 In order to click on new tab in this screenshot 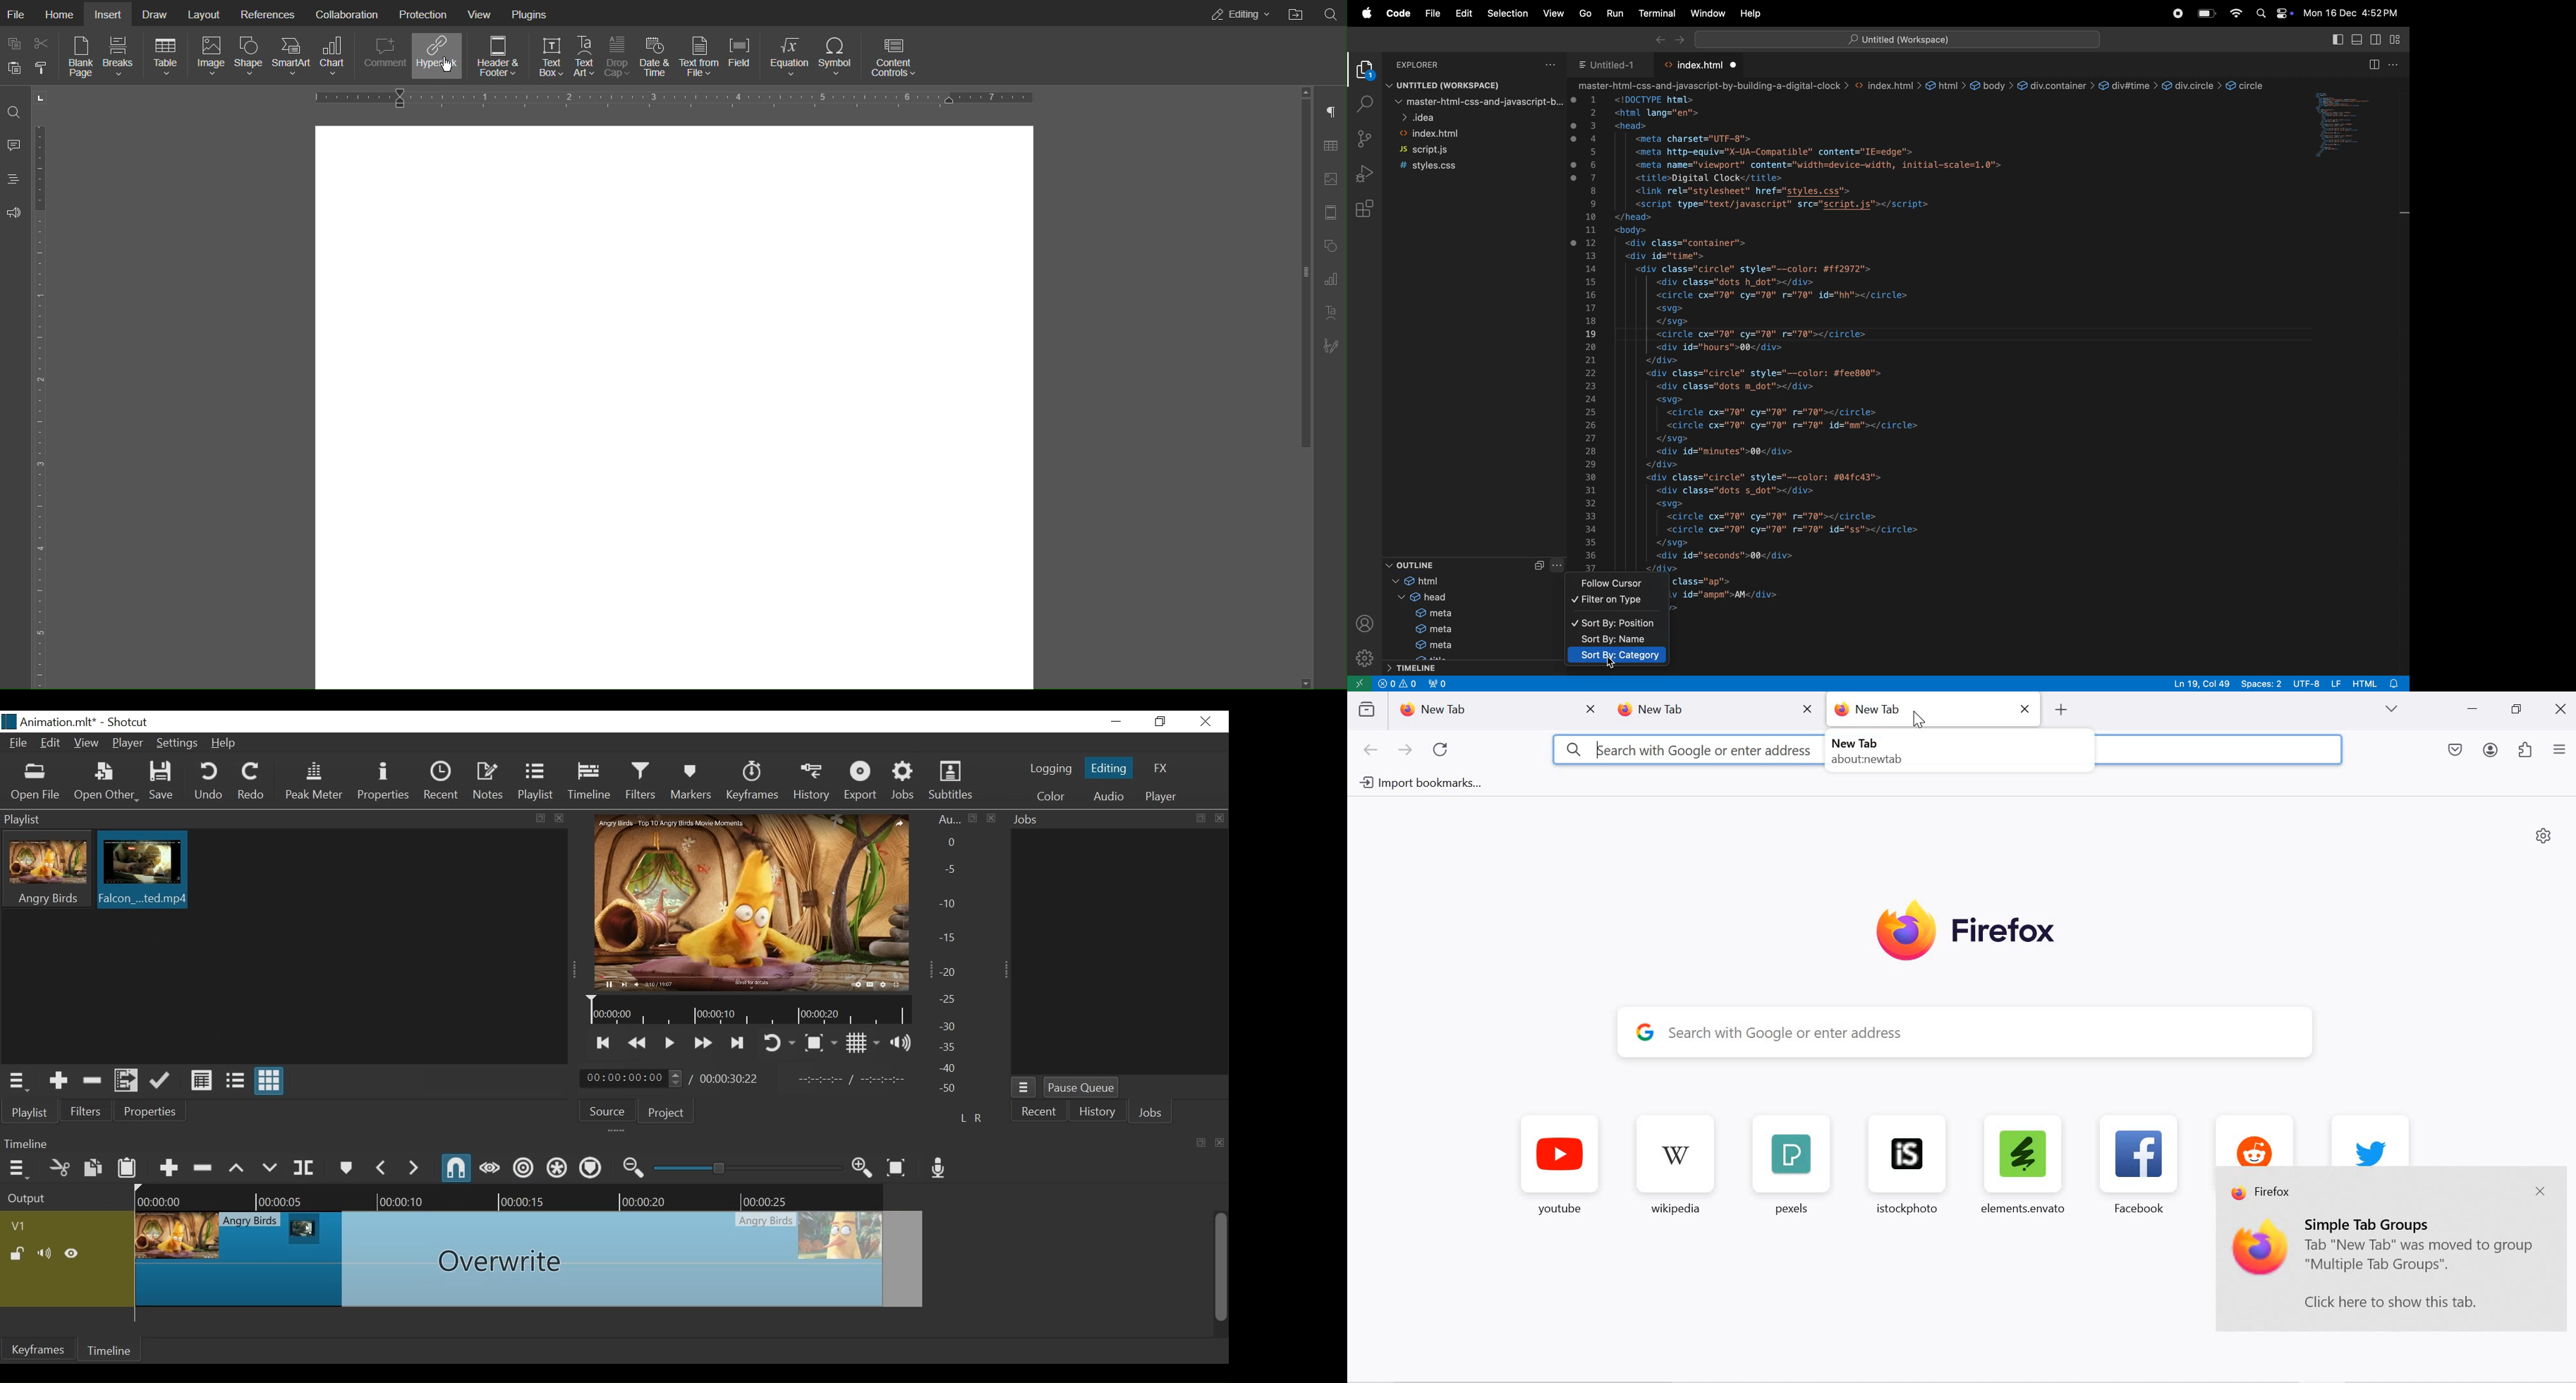, I will do `click(1919, 708)`.